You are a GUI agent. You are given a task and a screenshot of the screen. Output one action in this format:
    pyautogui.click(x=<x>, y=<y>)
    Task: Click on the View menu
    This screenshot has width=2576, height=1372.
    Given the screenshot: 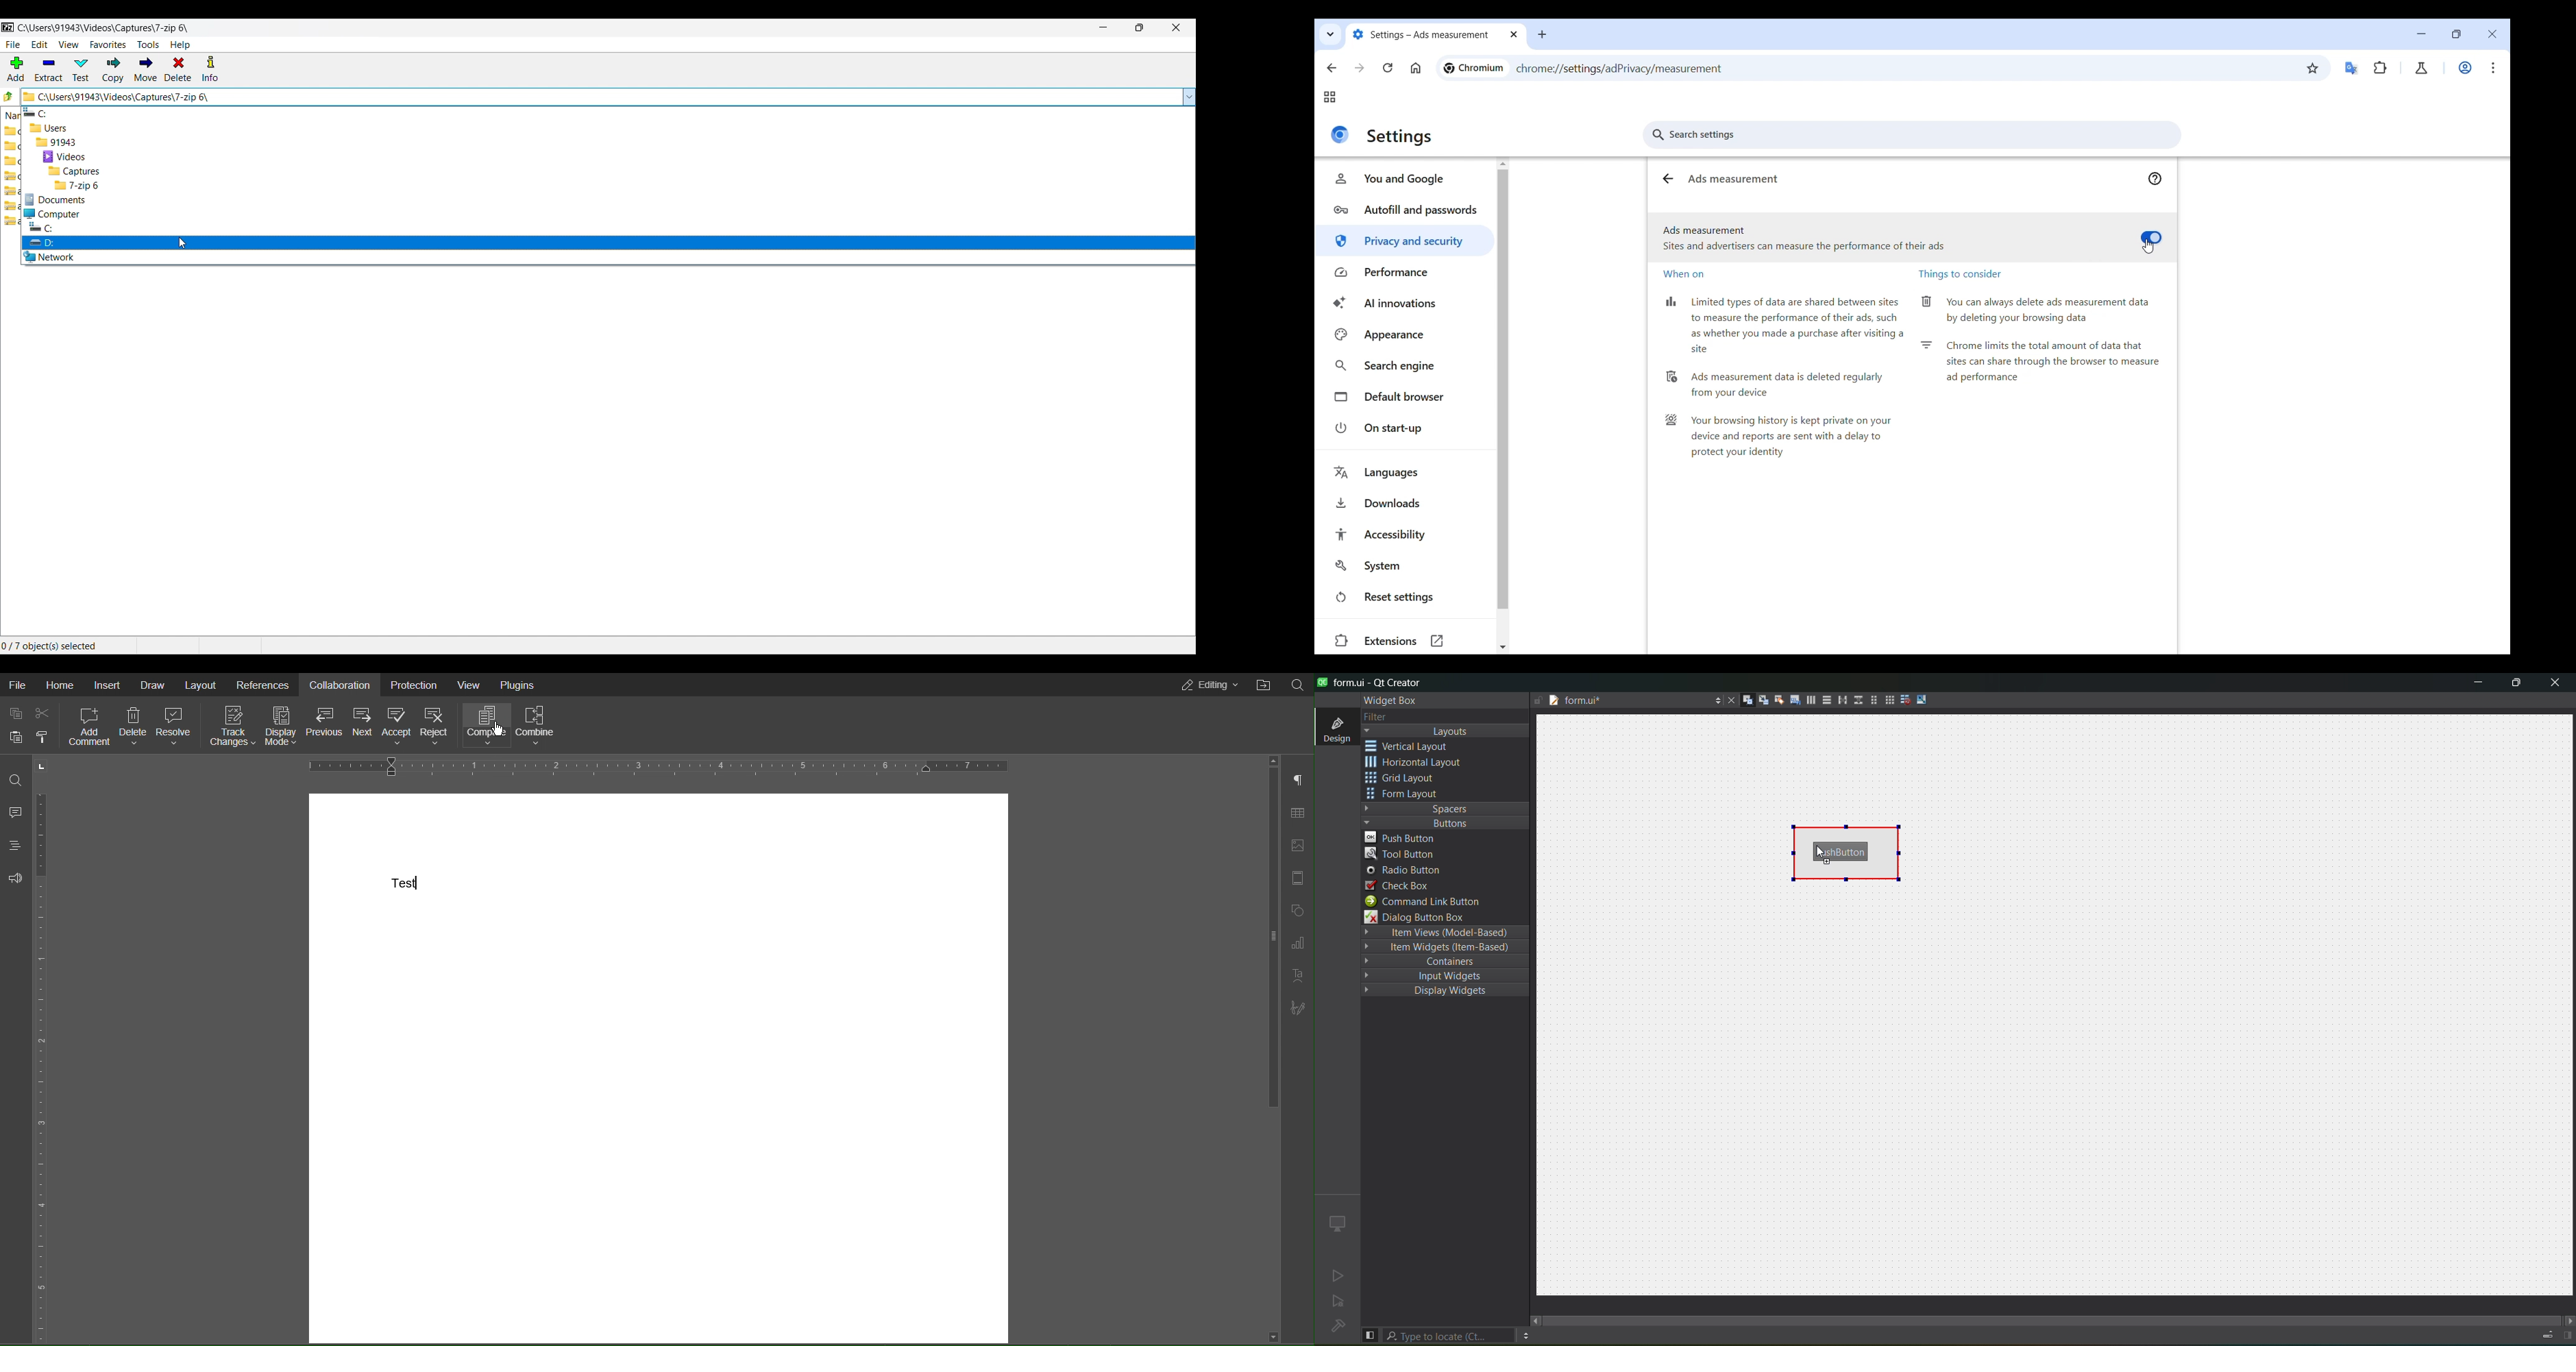 What is the action you would take?
    pyautogui.click(x=69, y=45)
    